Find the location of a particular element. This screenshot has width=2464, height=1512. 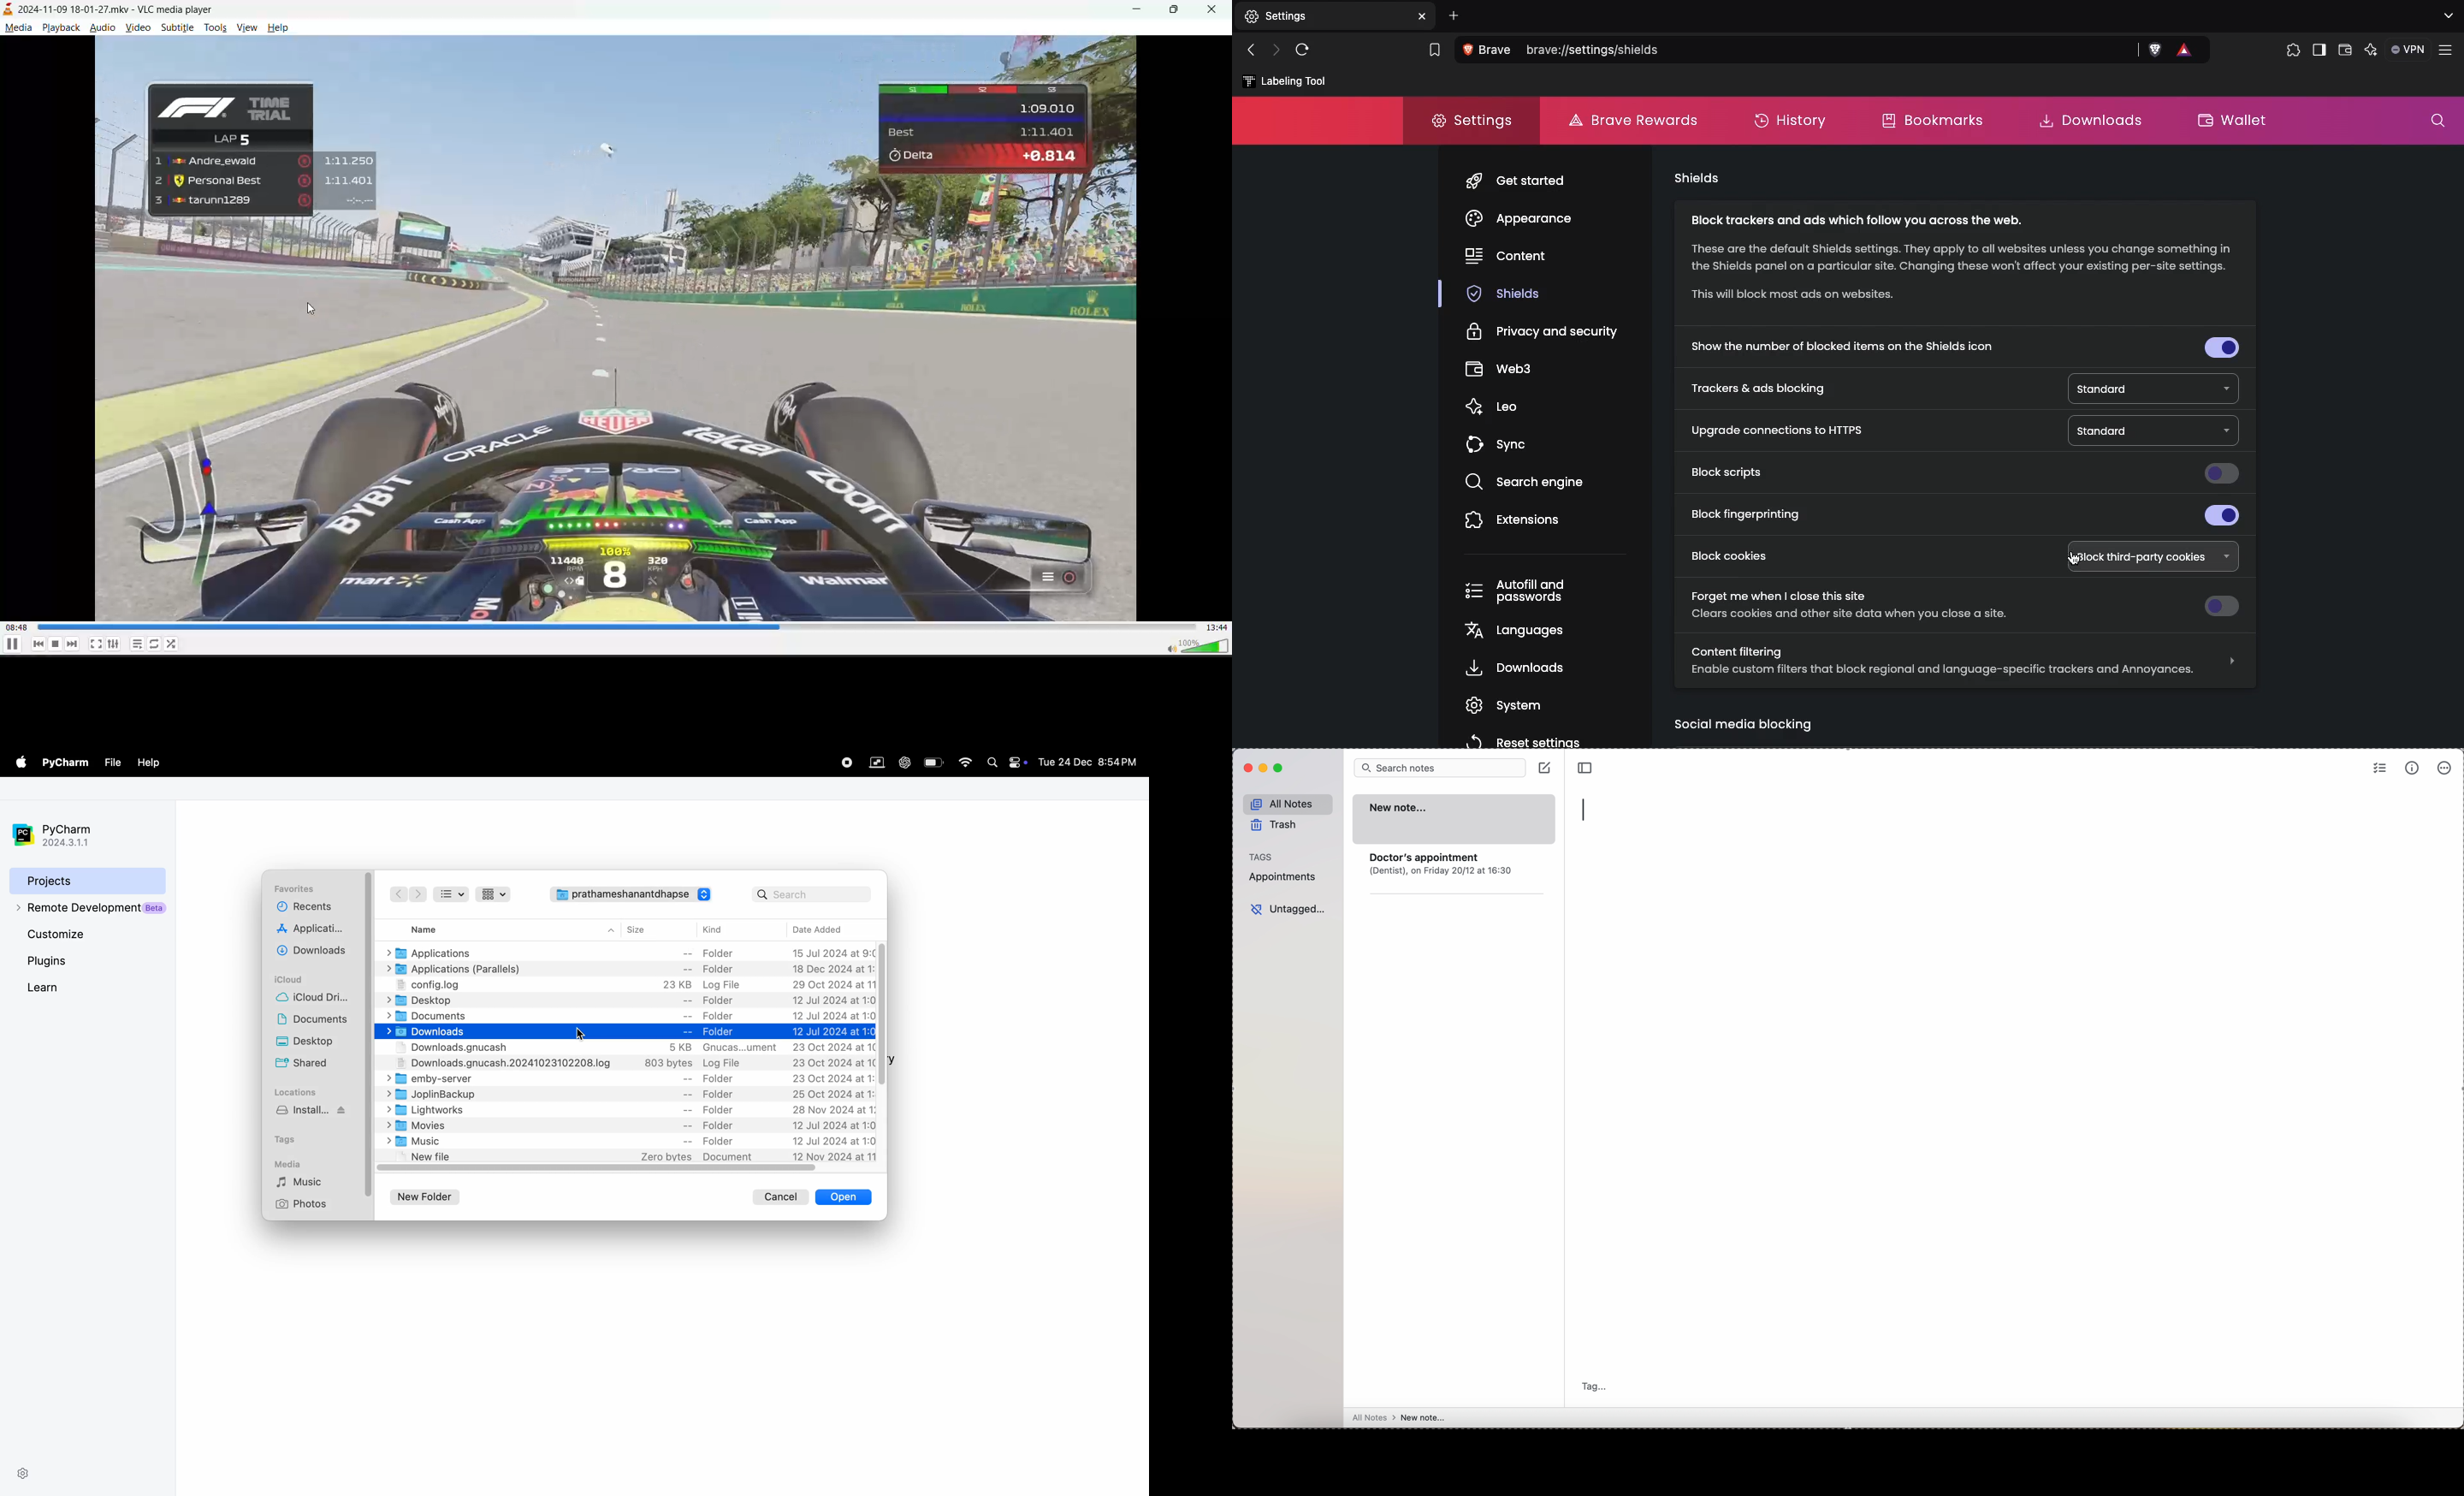

download cash is located at coordinates (630, 1048).